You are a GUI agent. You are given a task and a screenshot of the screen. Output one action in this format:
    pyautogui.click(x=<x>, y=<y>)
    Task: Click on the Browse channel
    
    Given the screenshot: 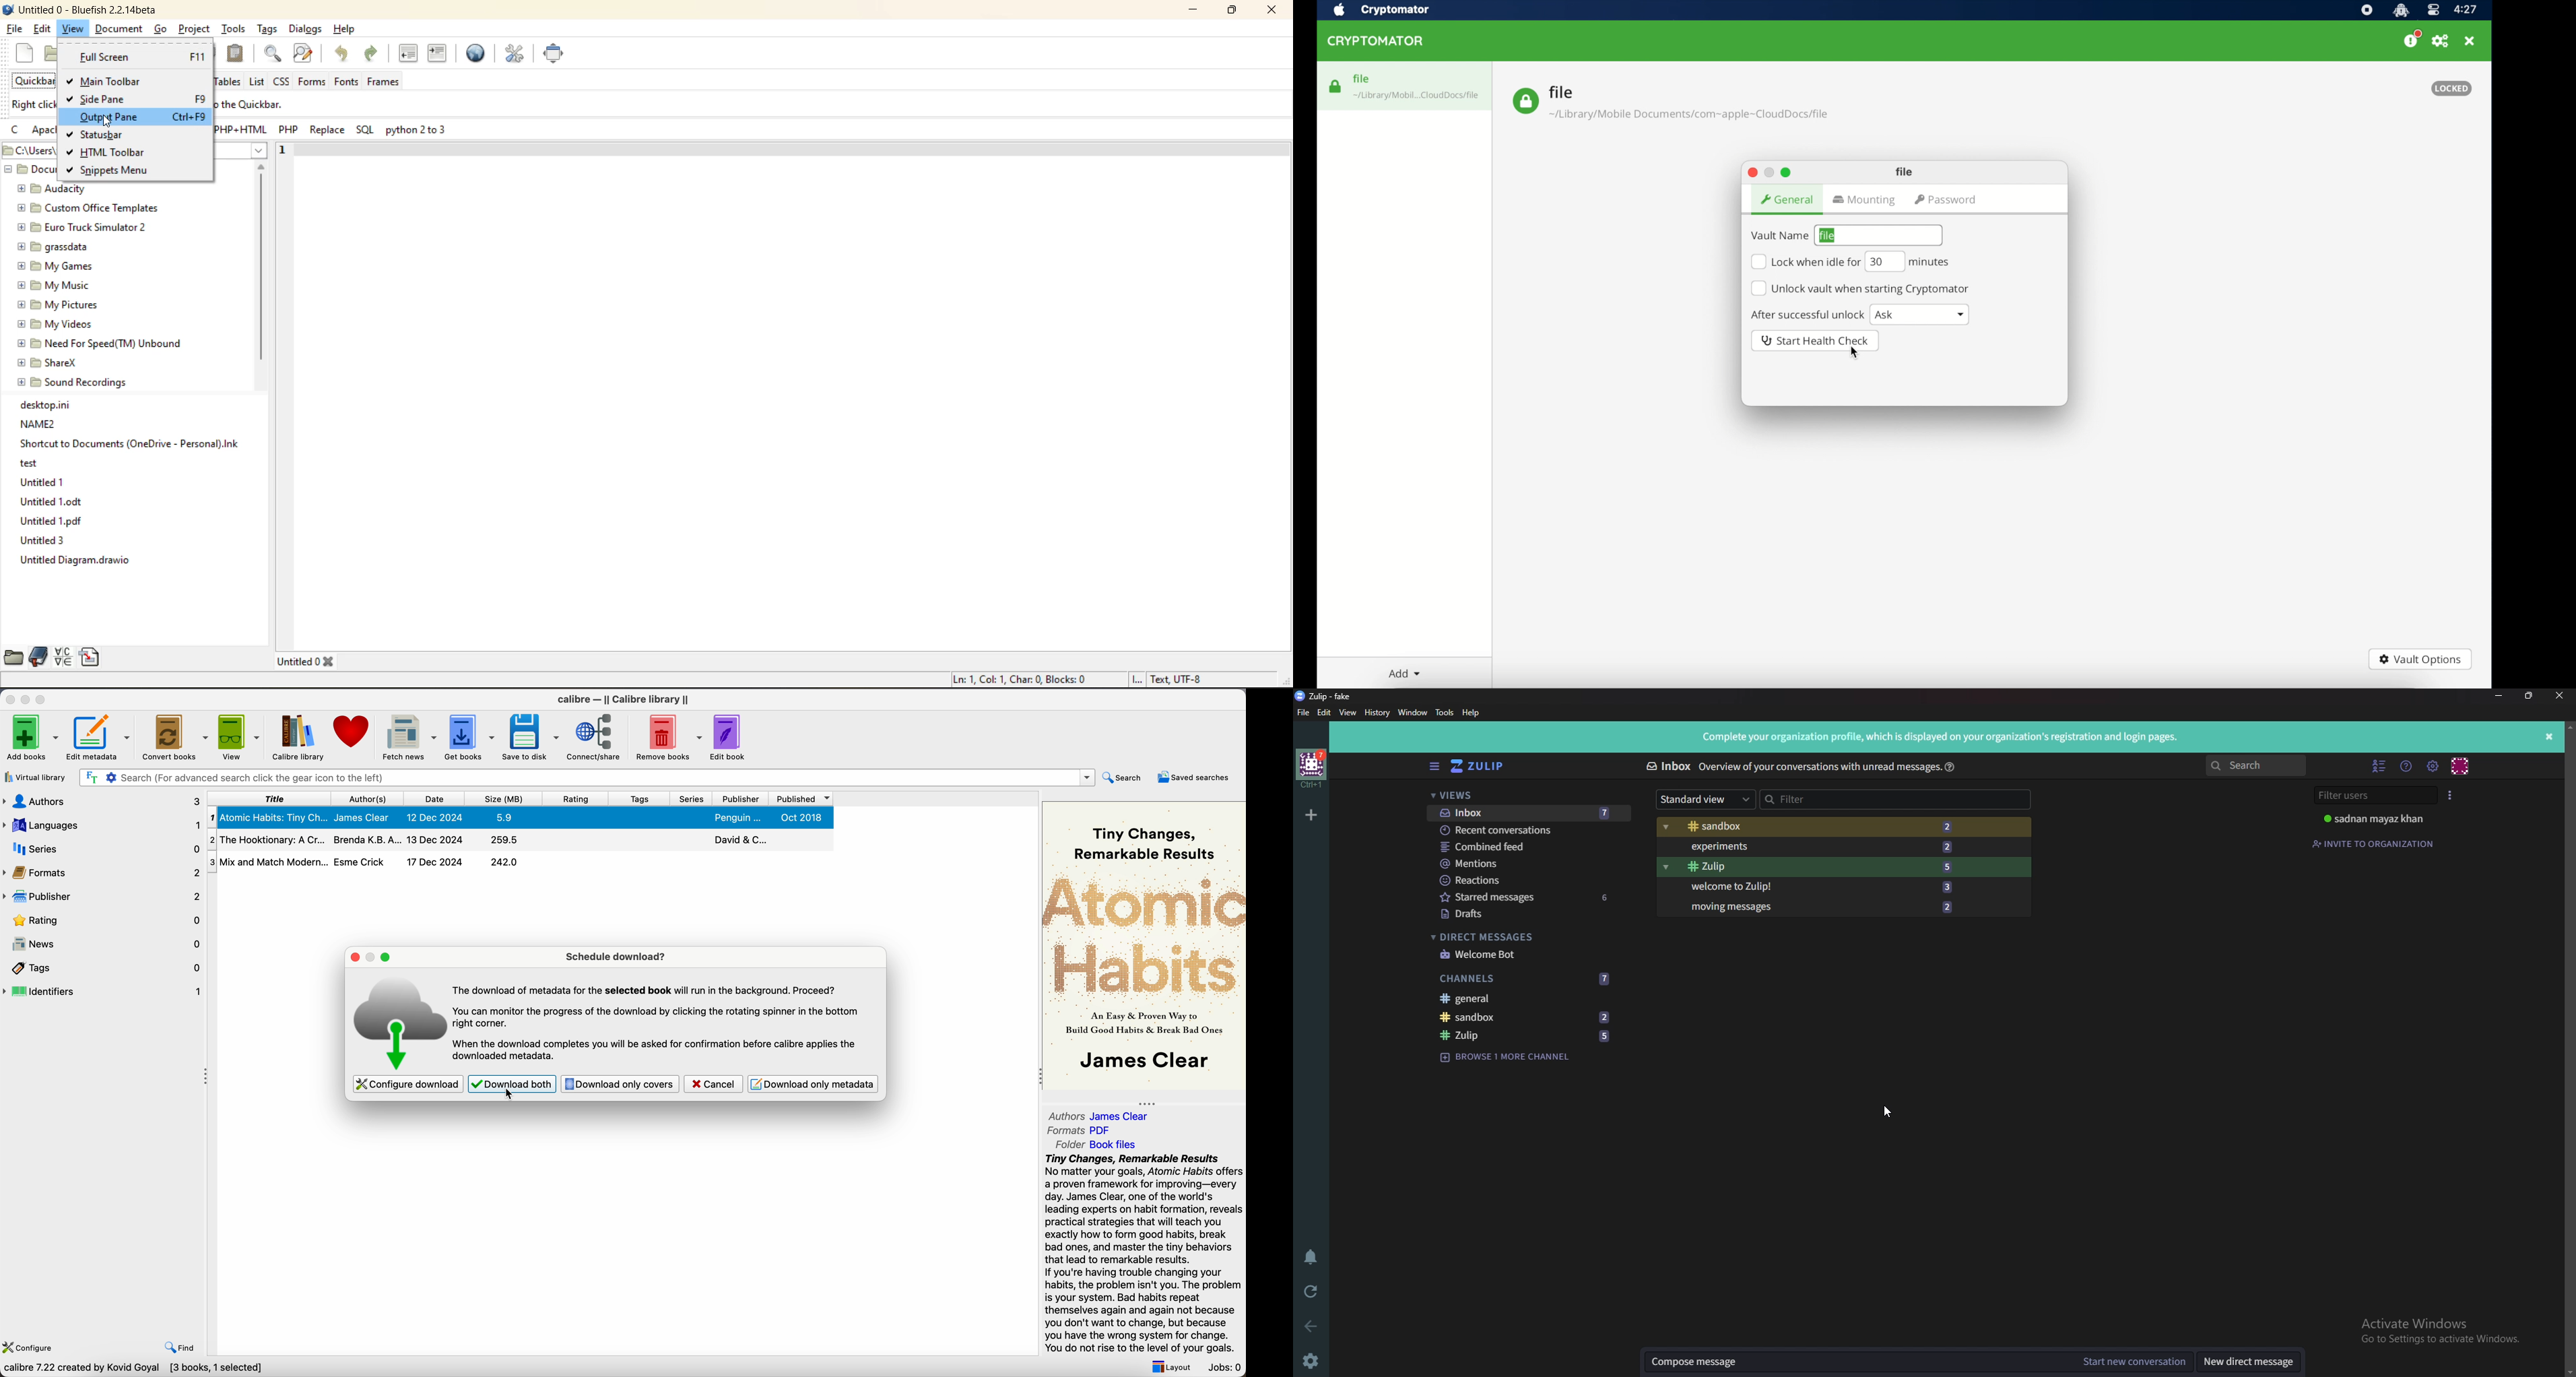 What is the action you would take?
    pyautogui.click(x=1510, y=1057)
    